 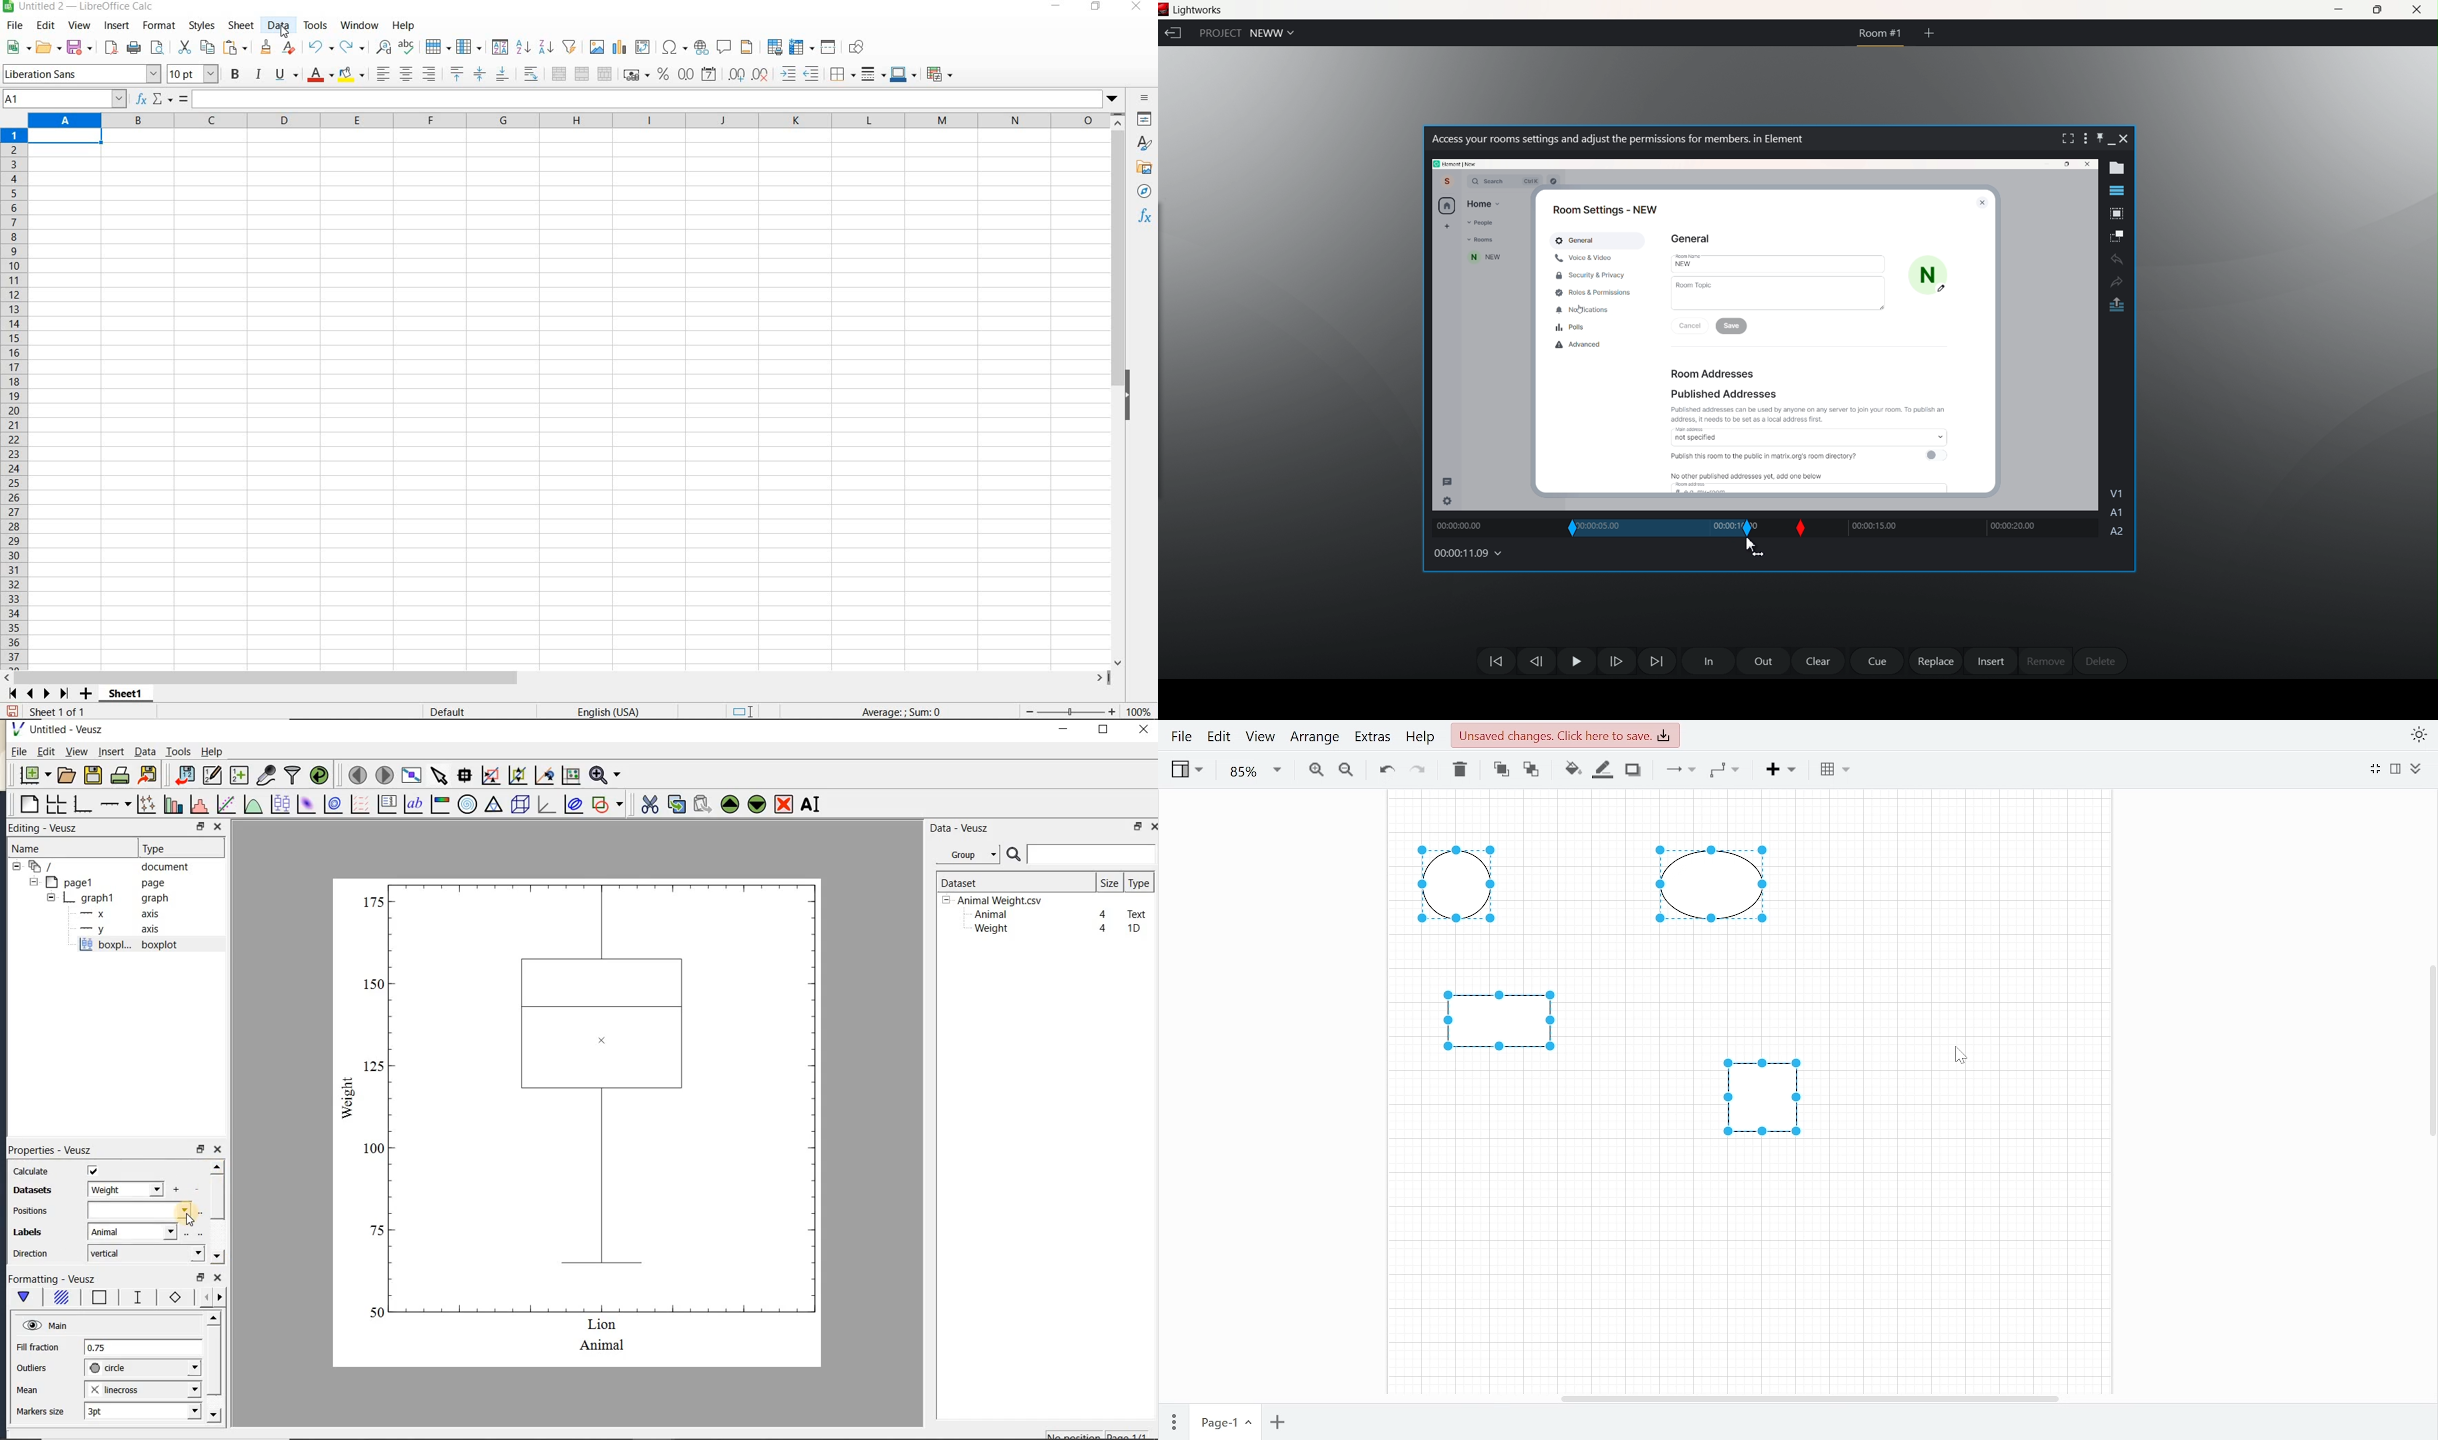 What do you see at coordinates (81, 48) in the screenshot?
I see `save` at bounding box center [81, 48].